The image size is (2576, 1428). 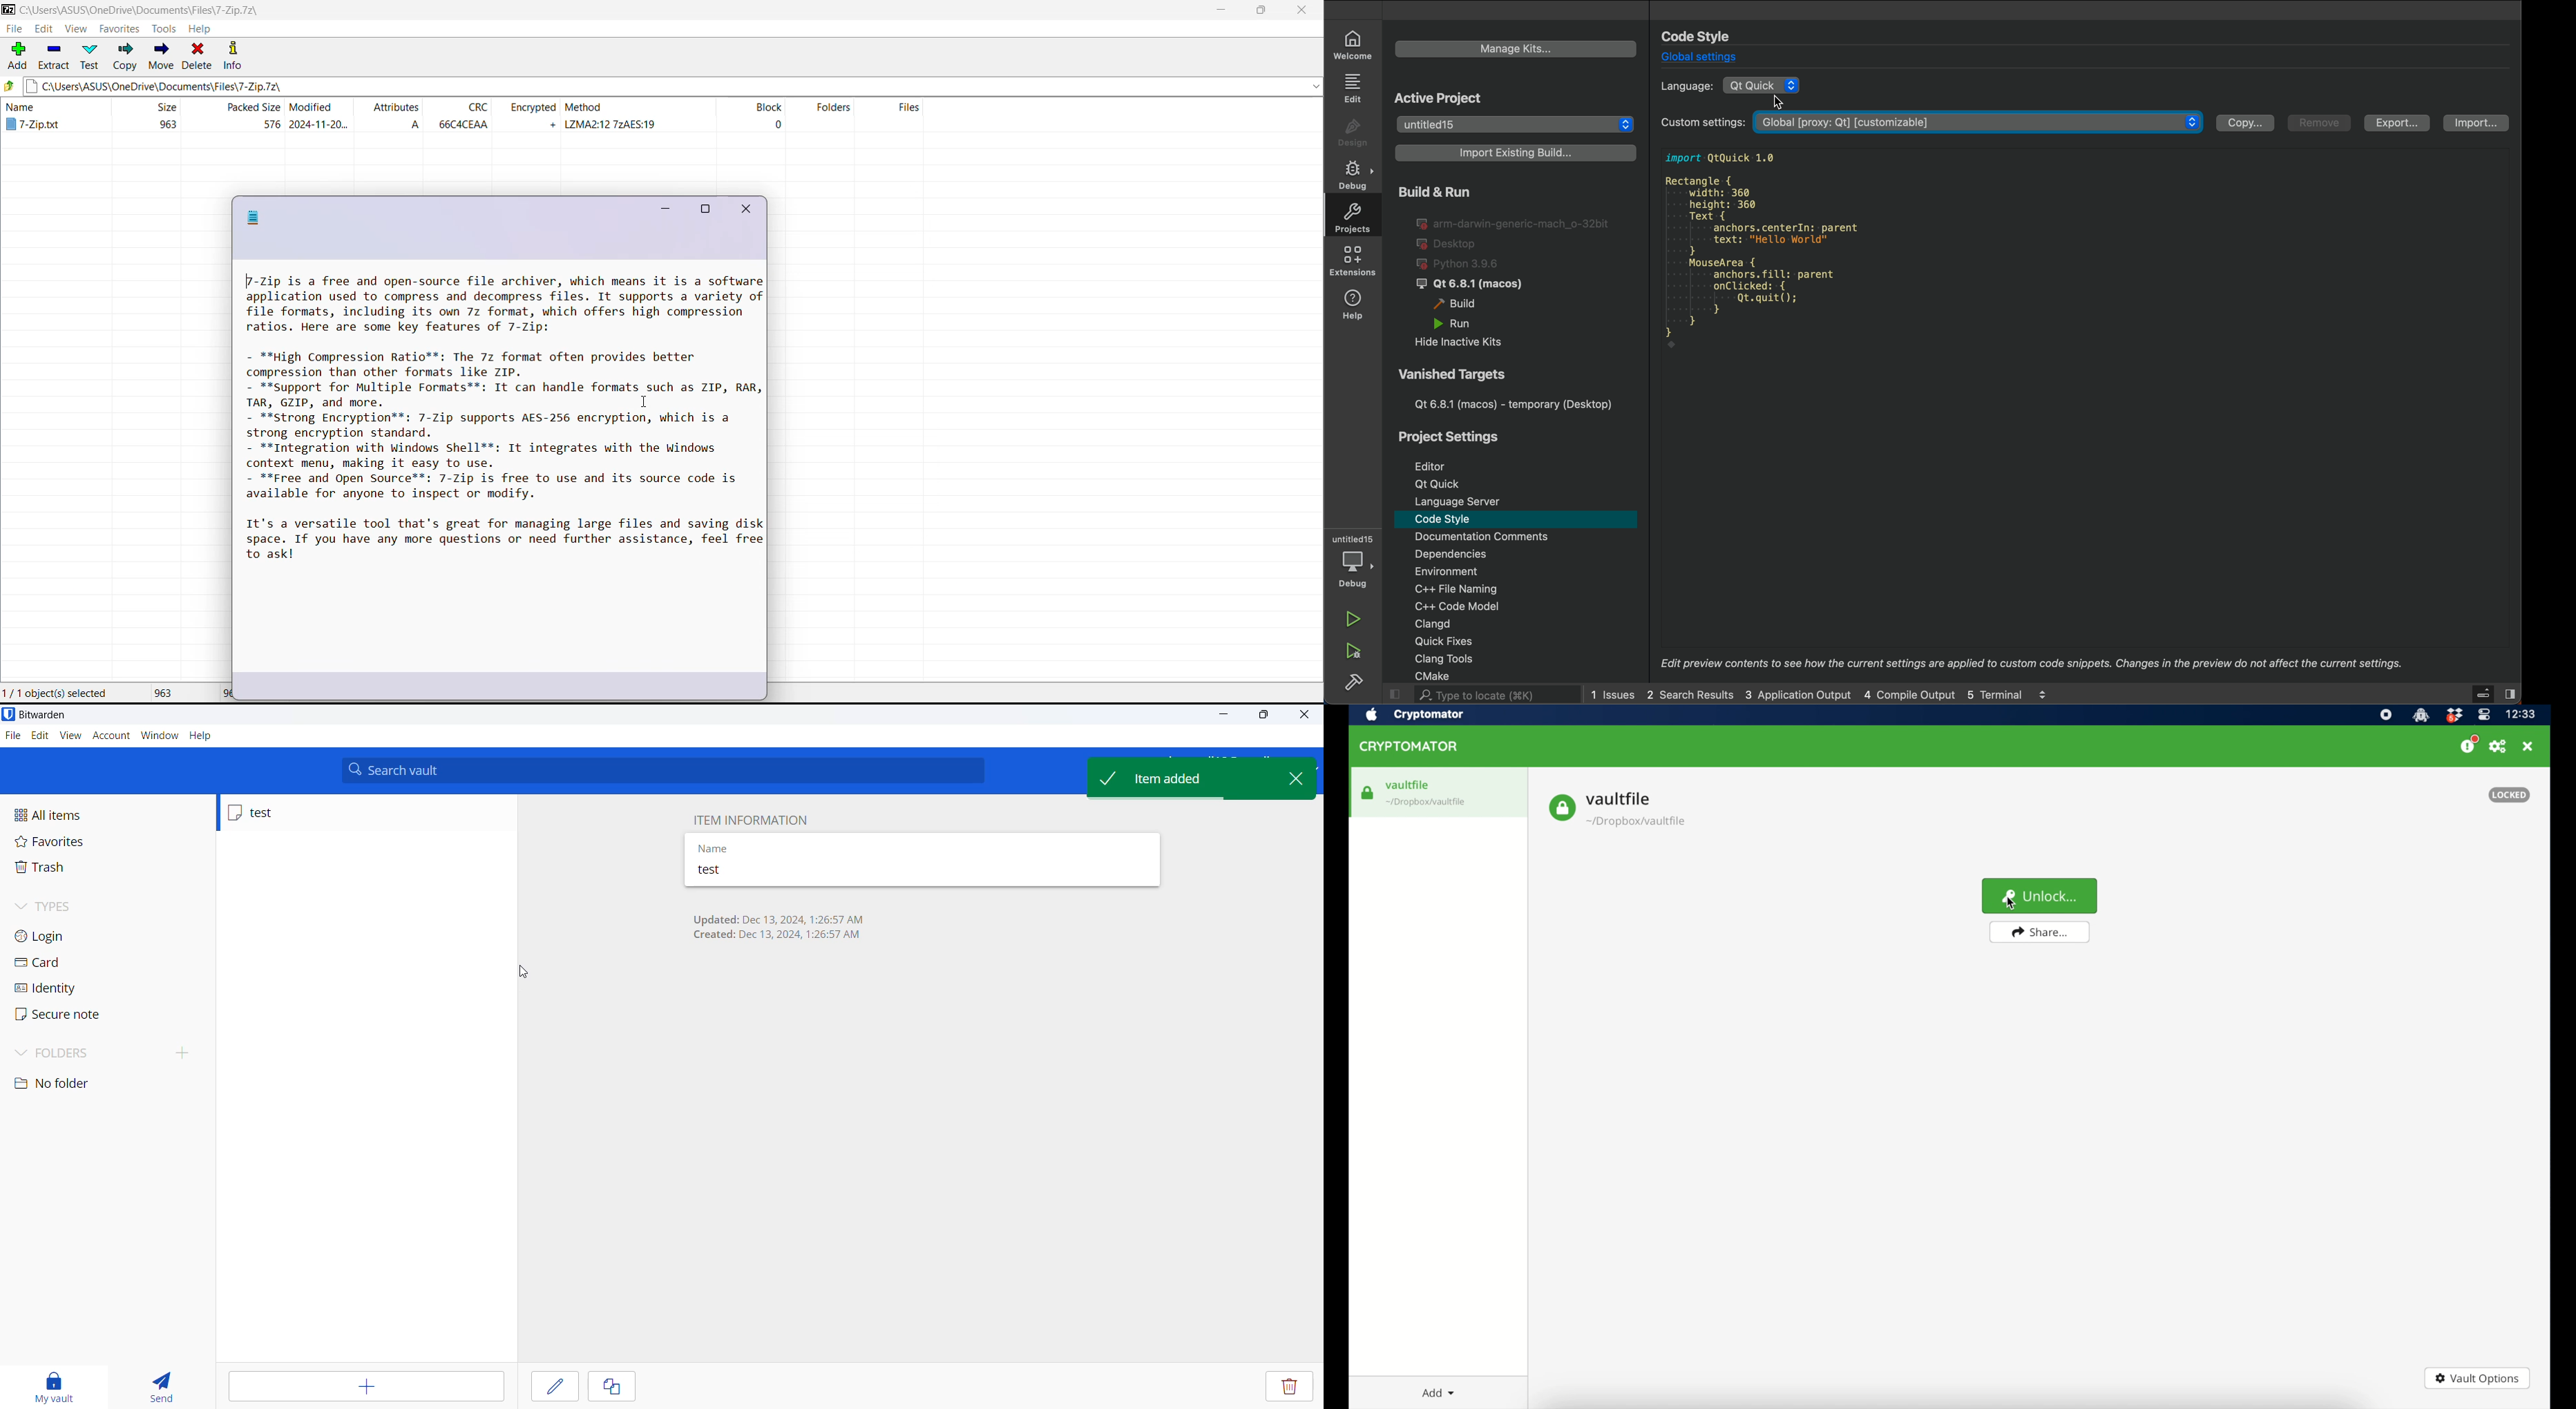 What do you see at coordinates (1304, 10) in the screenshot?
I see `Close` at bounding box center [1304, 10].